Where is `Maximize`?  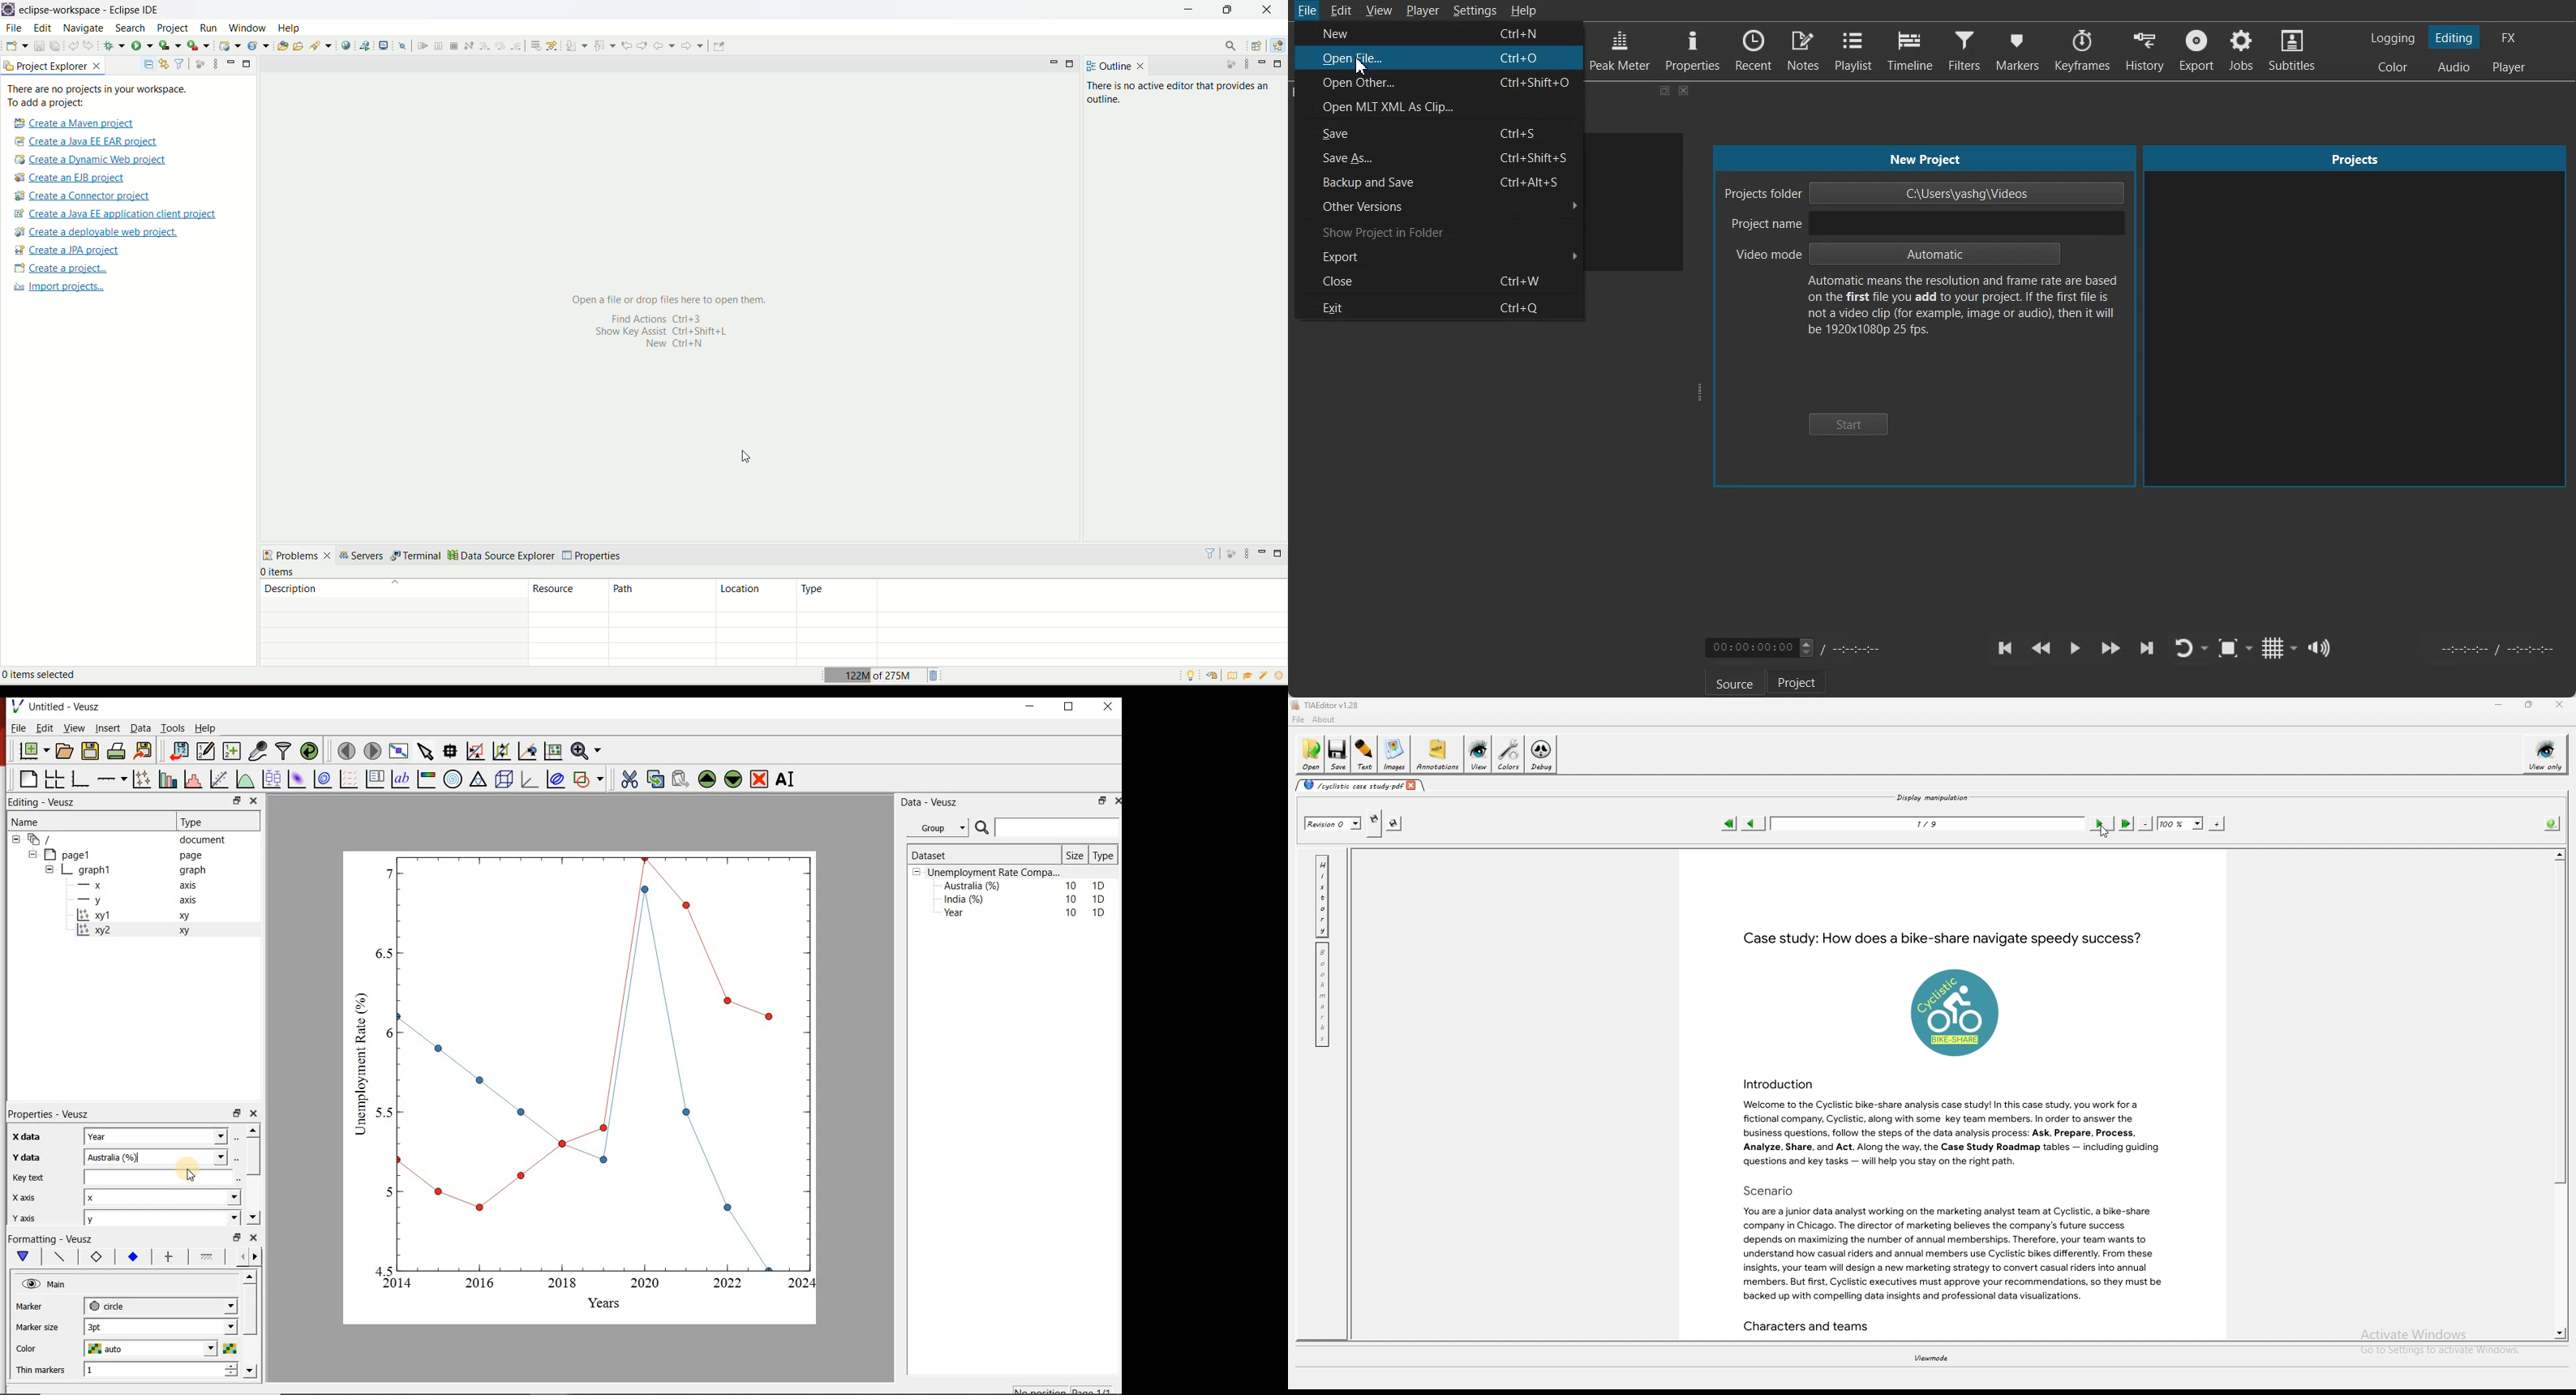 Maximize is located at coordinates (1665, 90).